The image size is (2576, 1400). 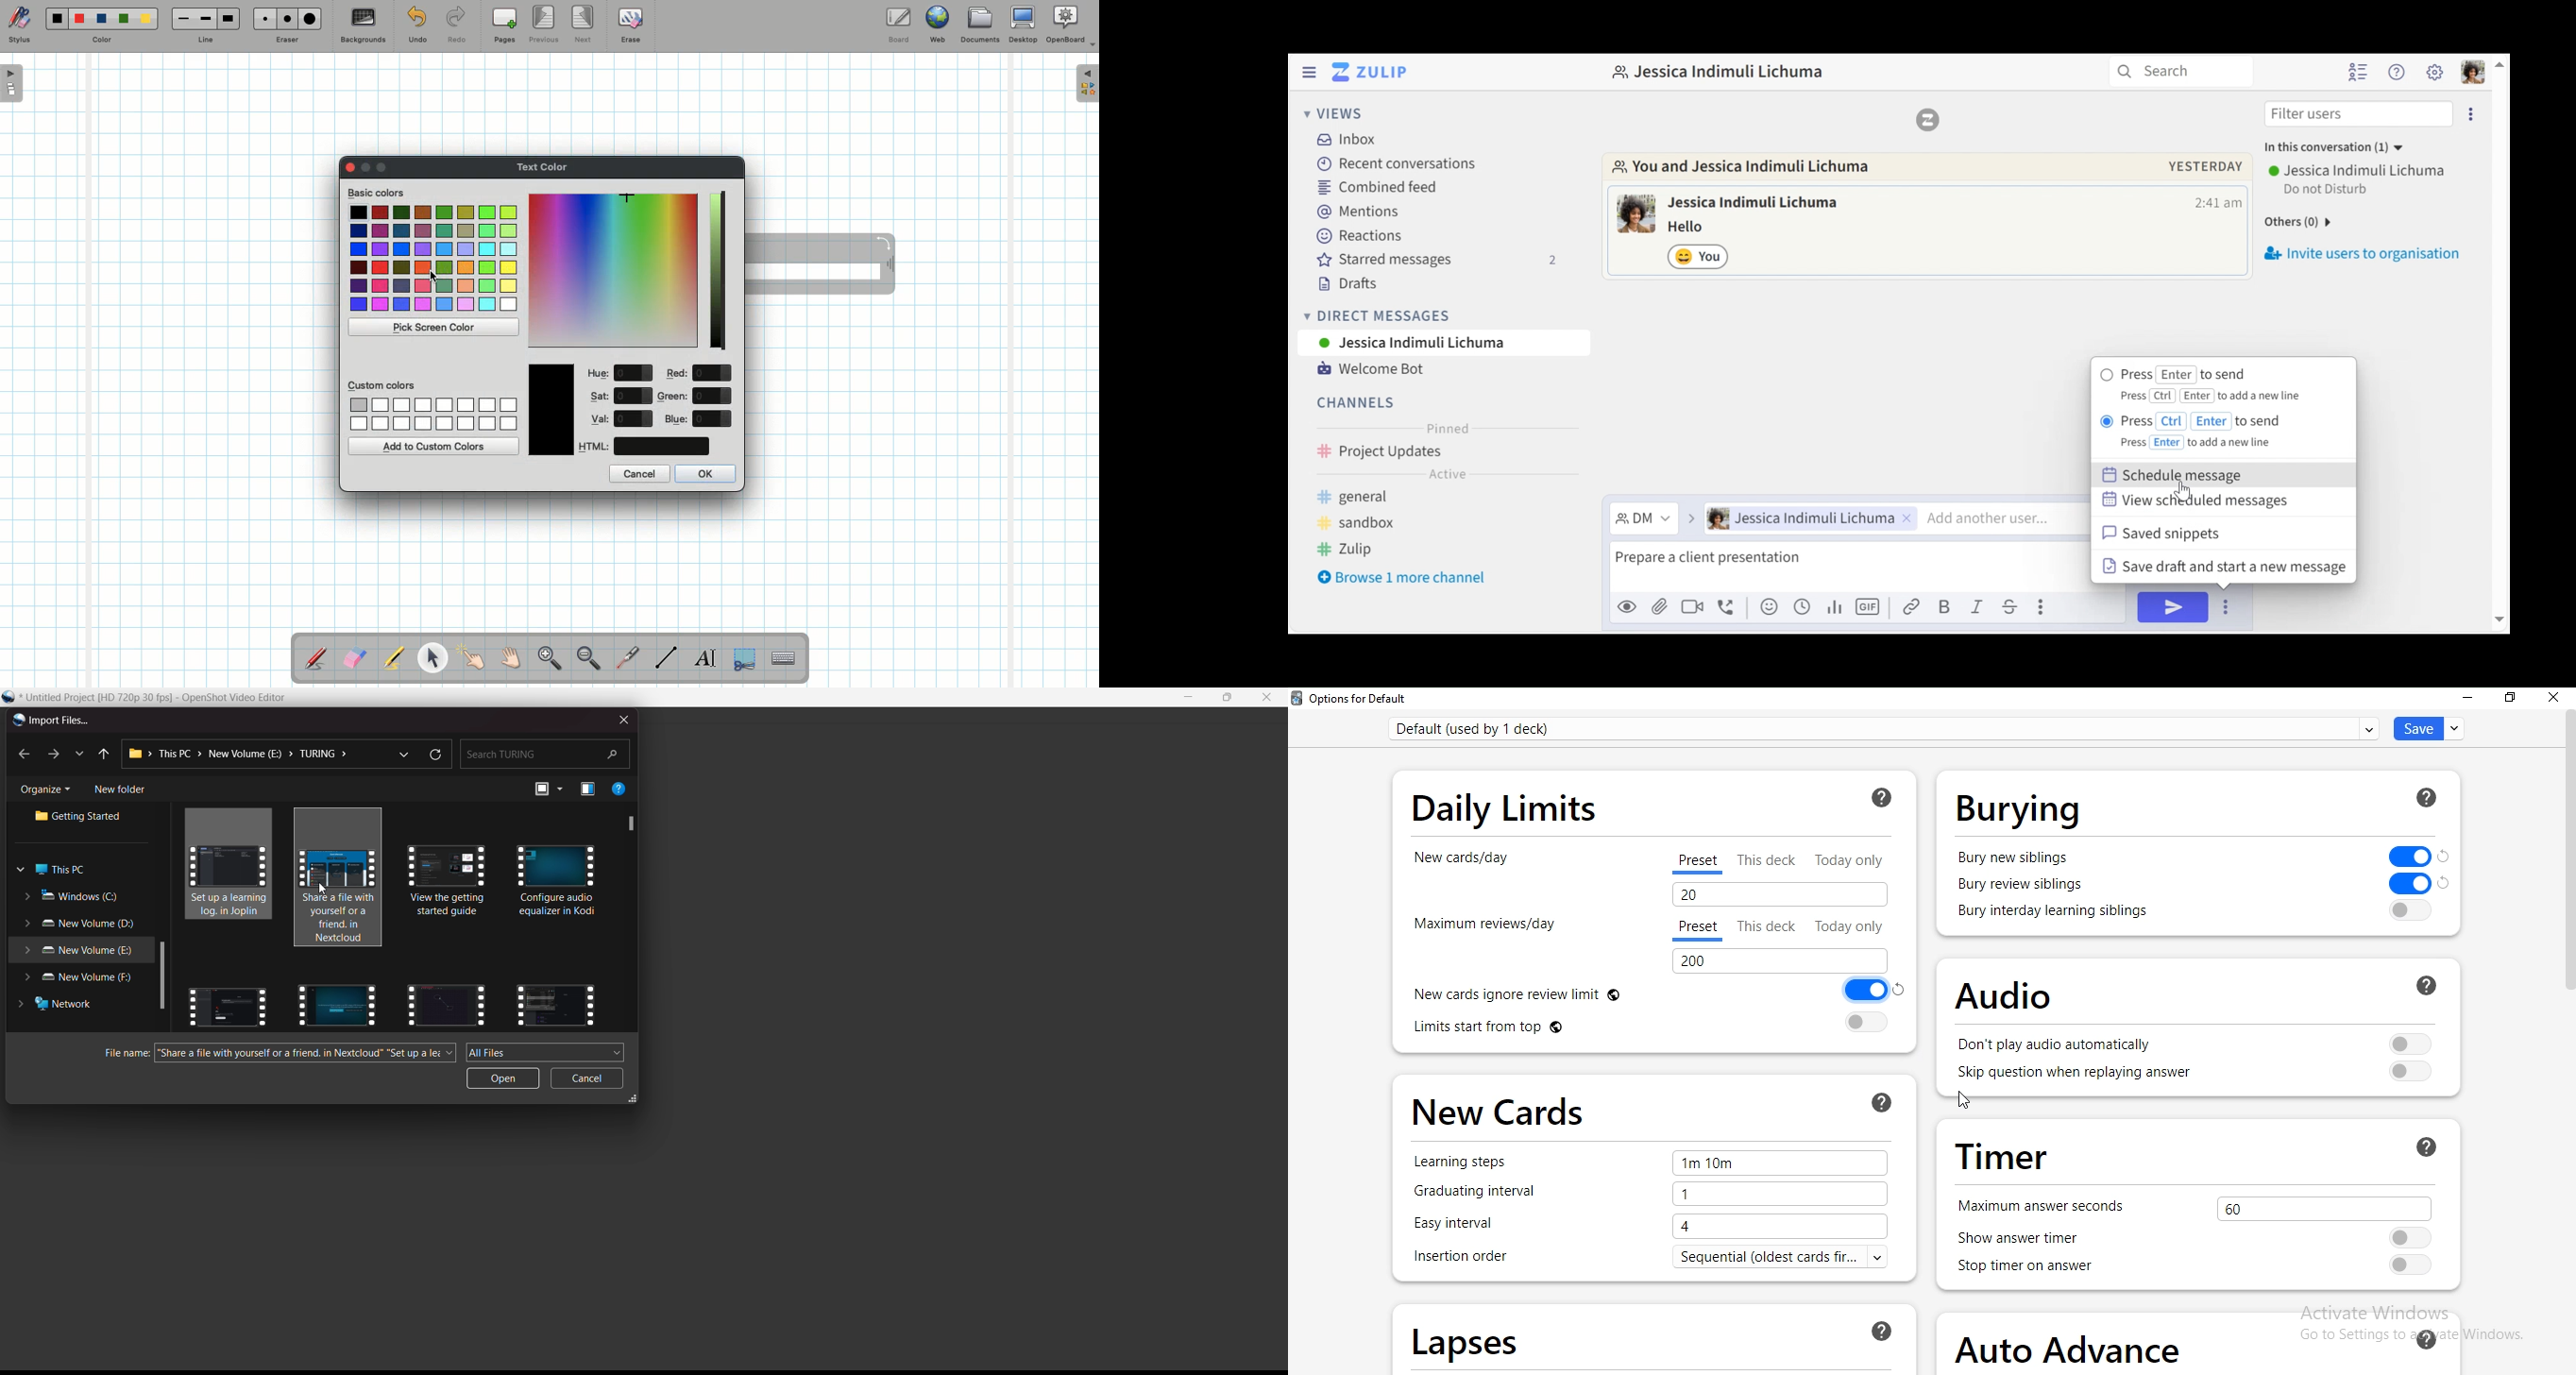 I want to click on new cards/day, so click(x=1464, y=866).